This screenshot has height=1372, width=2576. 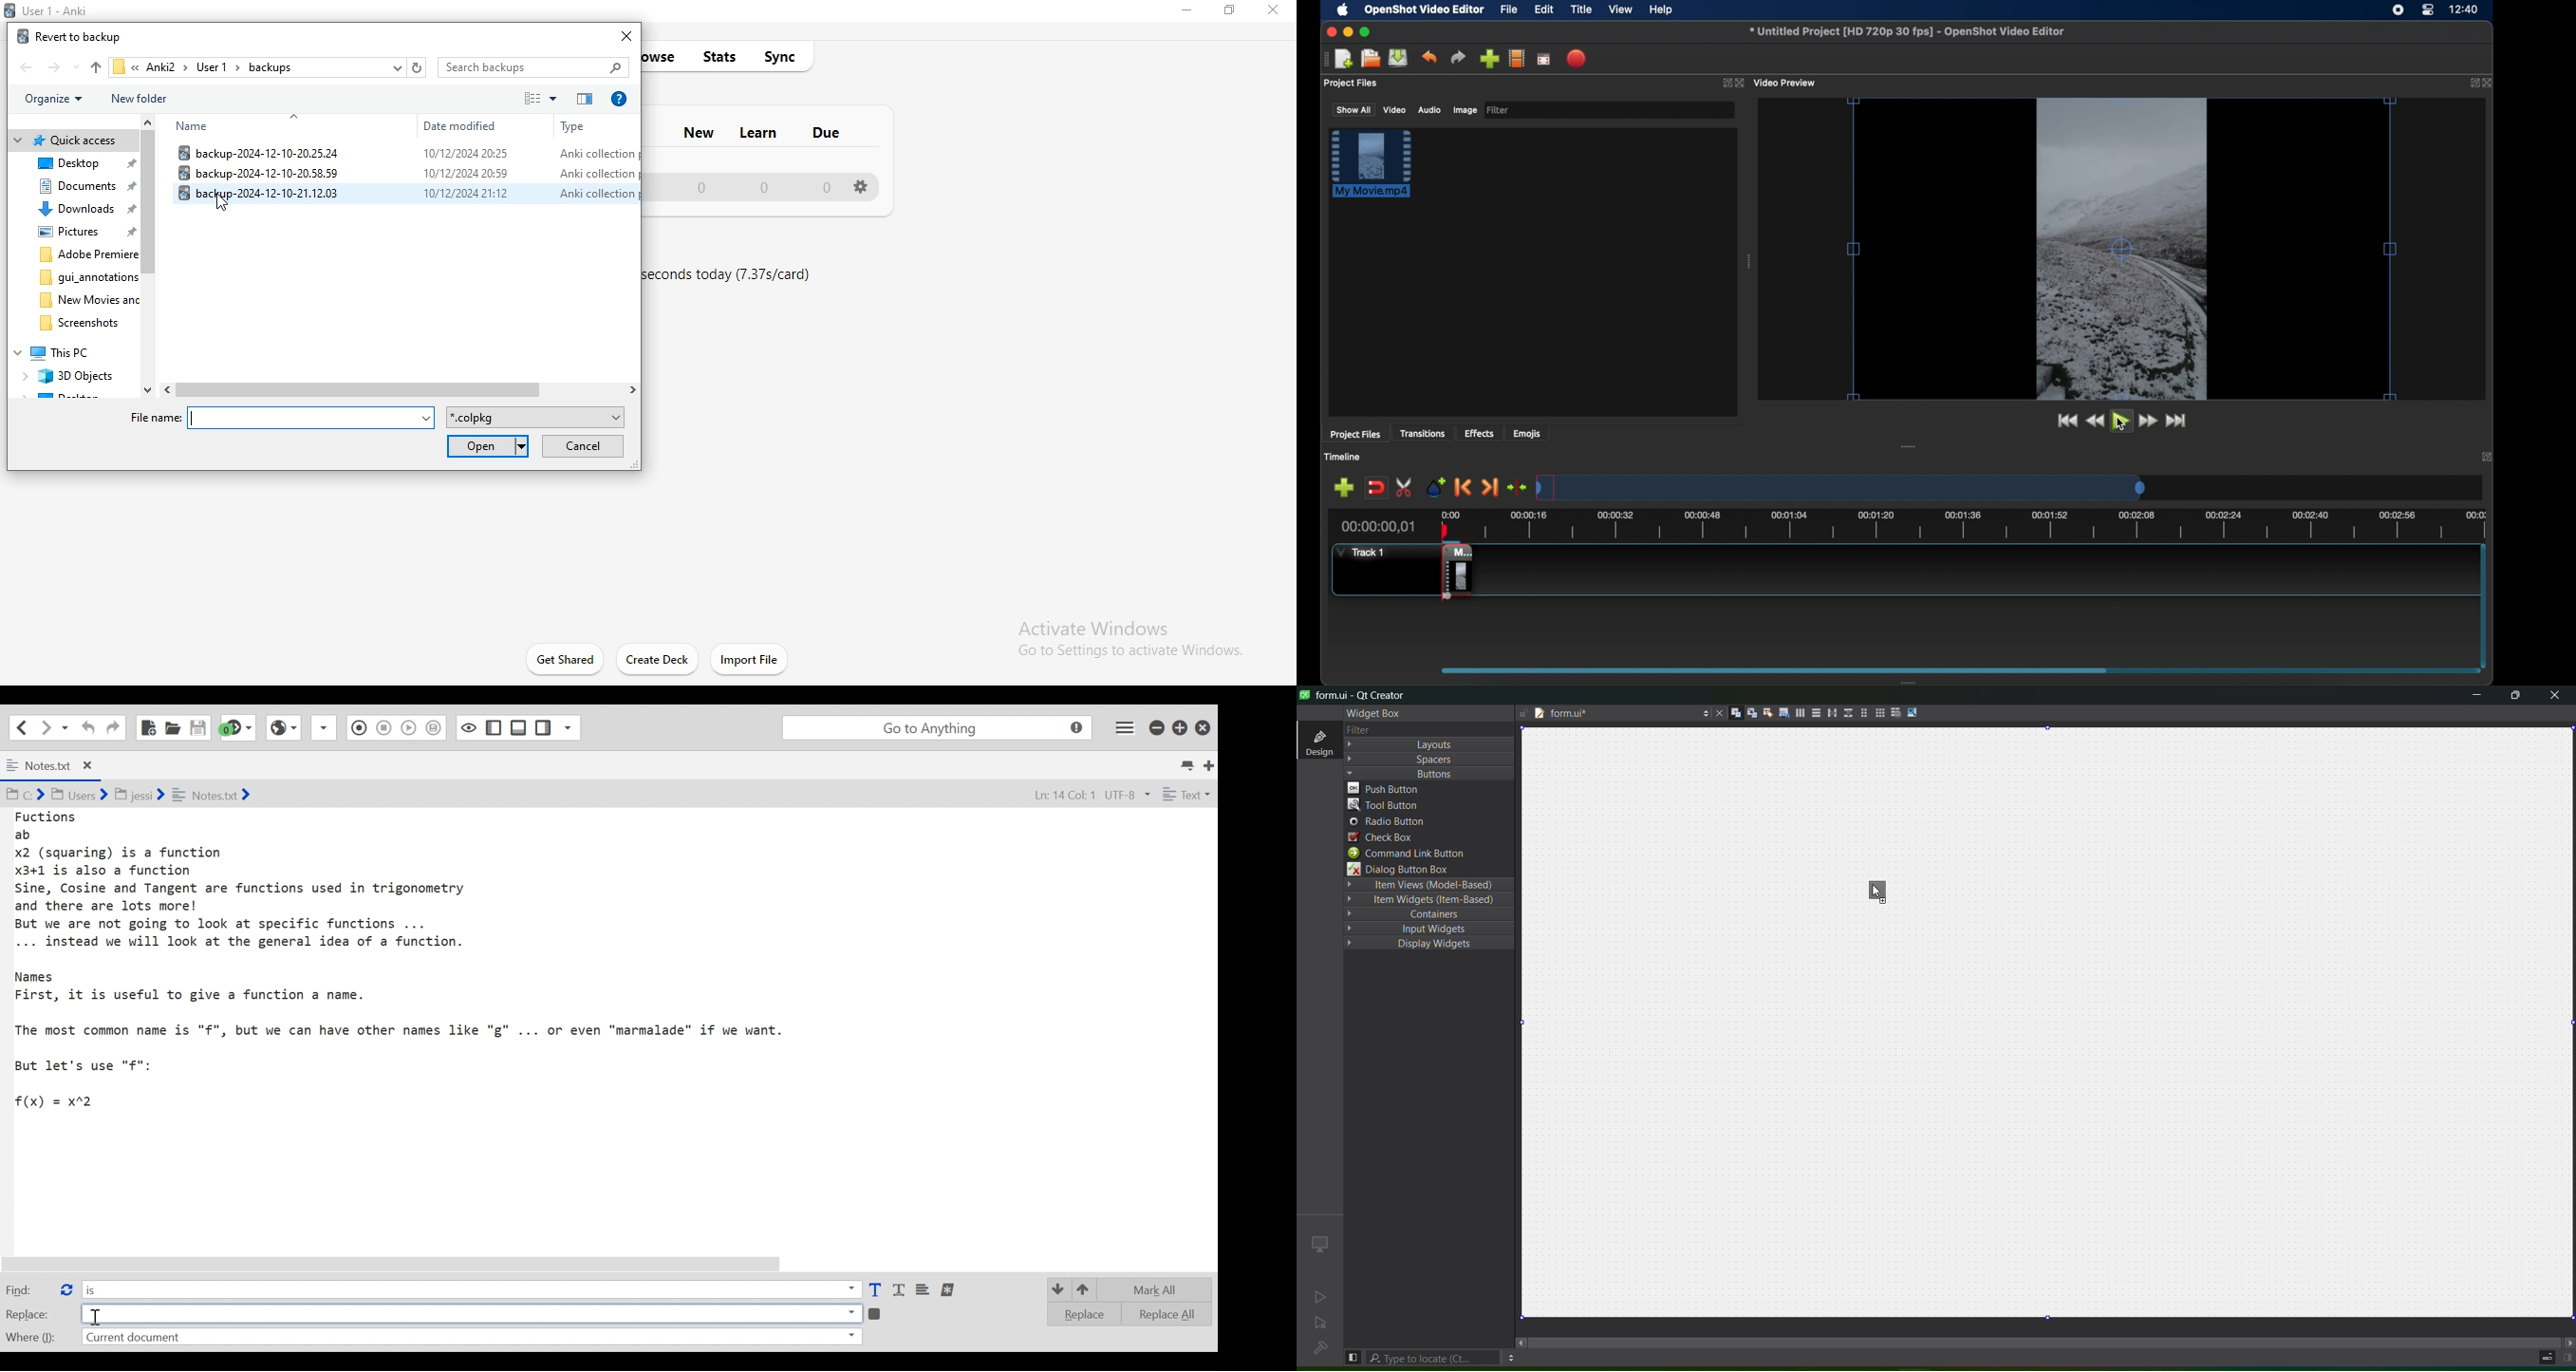 I want to click on type, so click(x=580, y=125).